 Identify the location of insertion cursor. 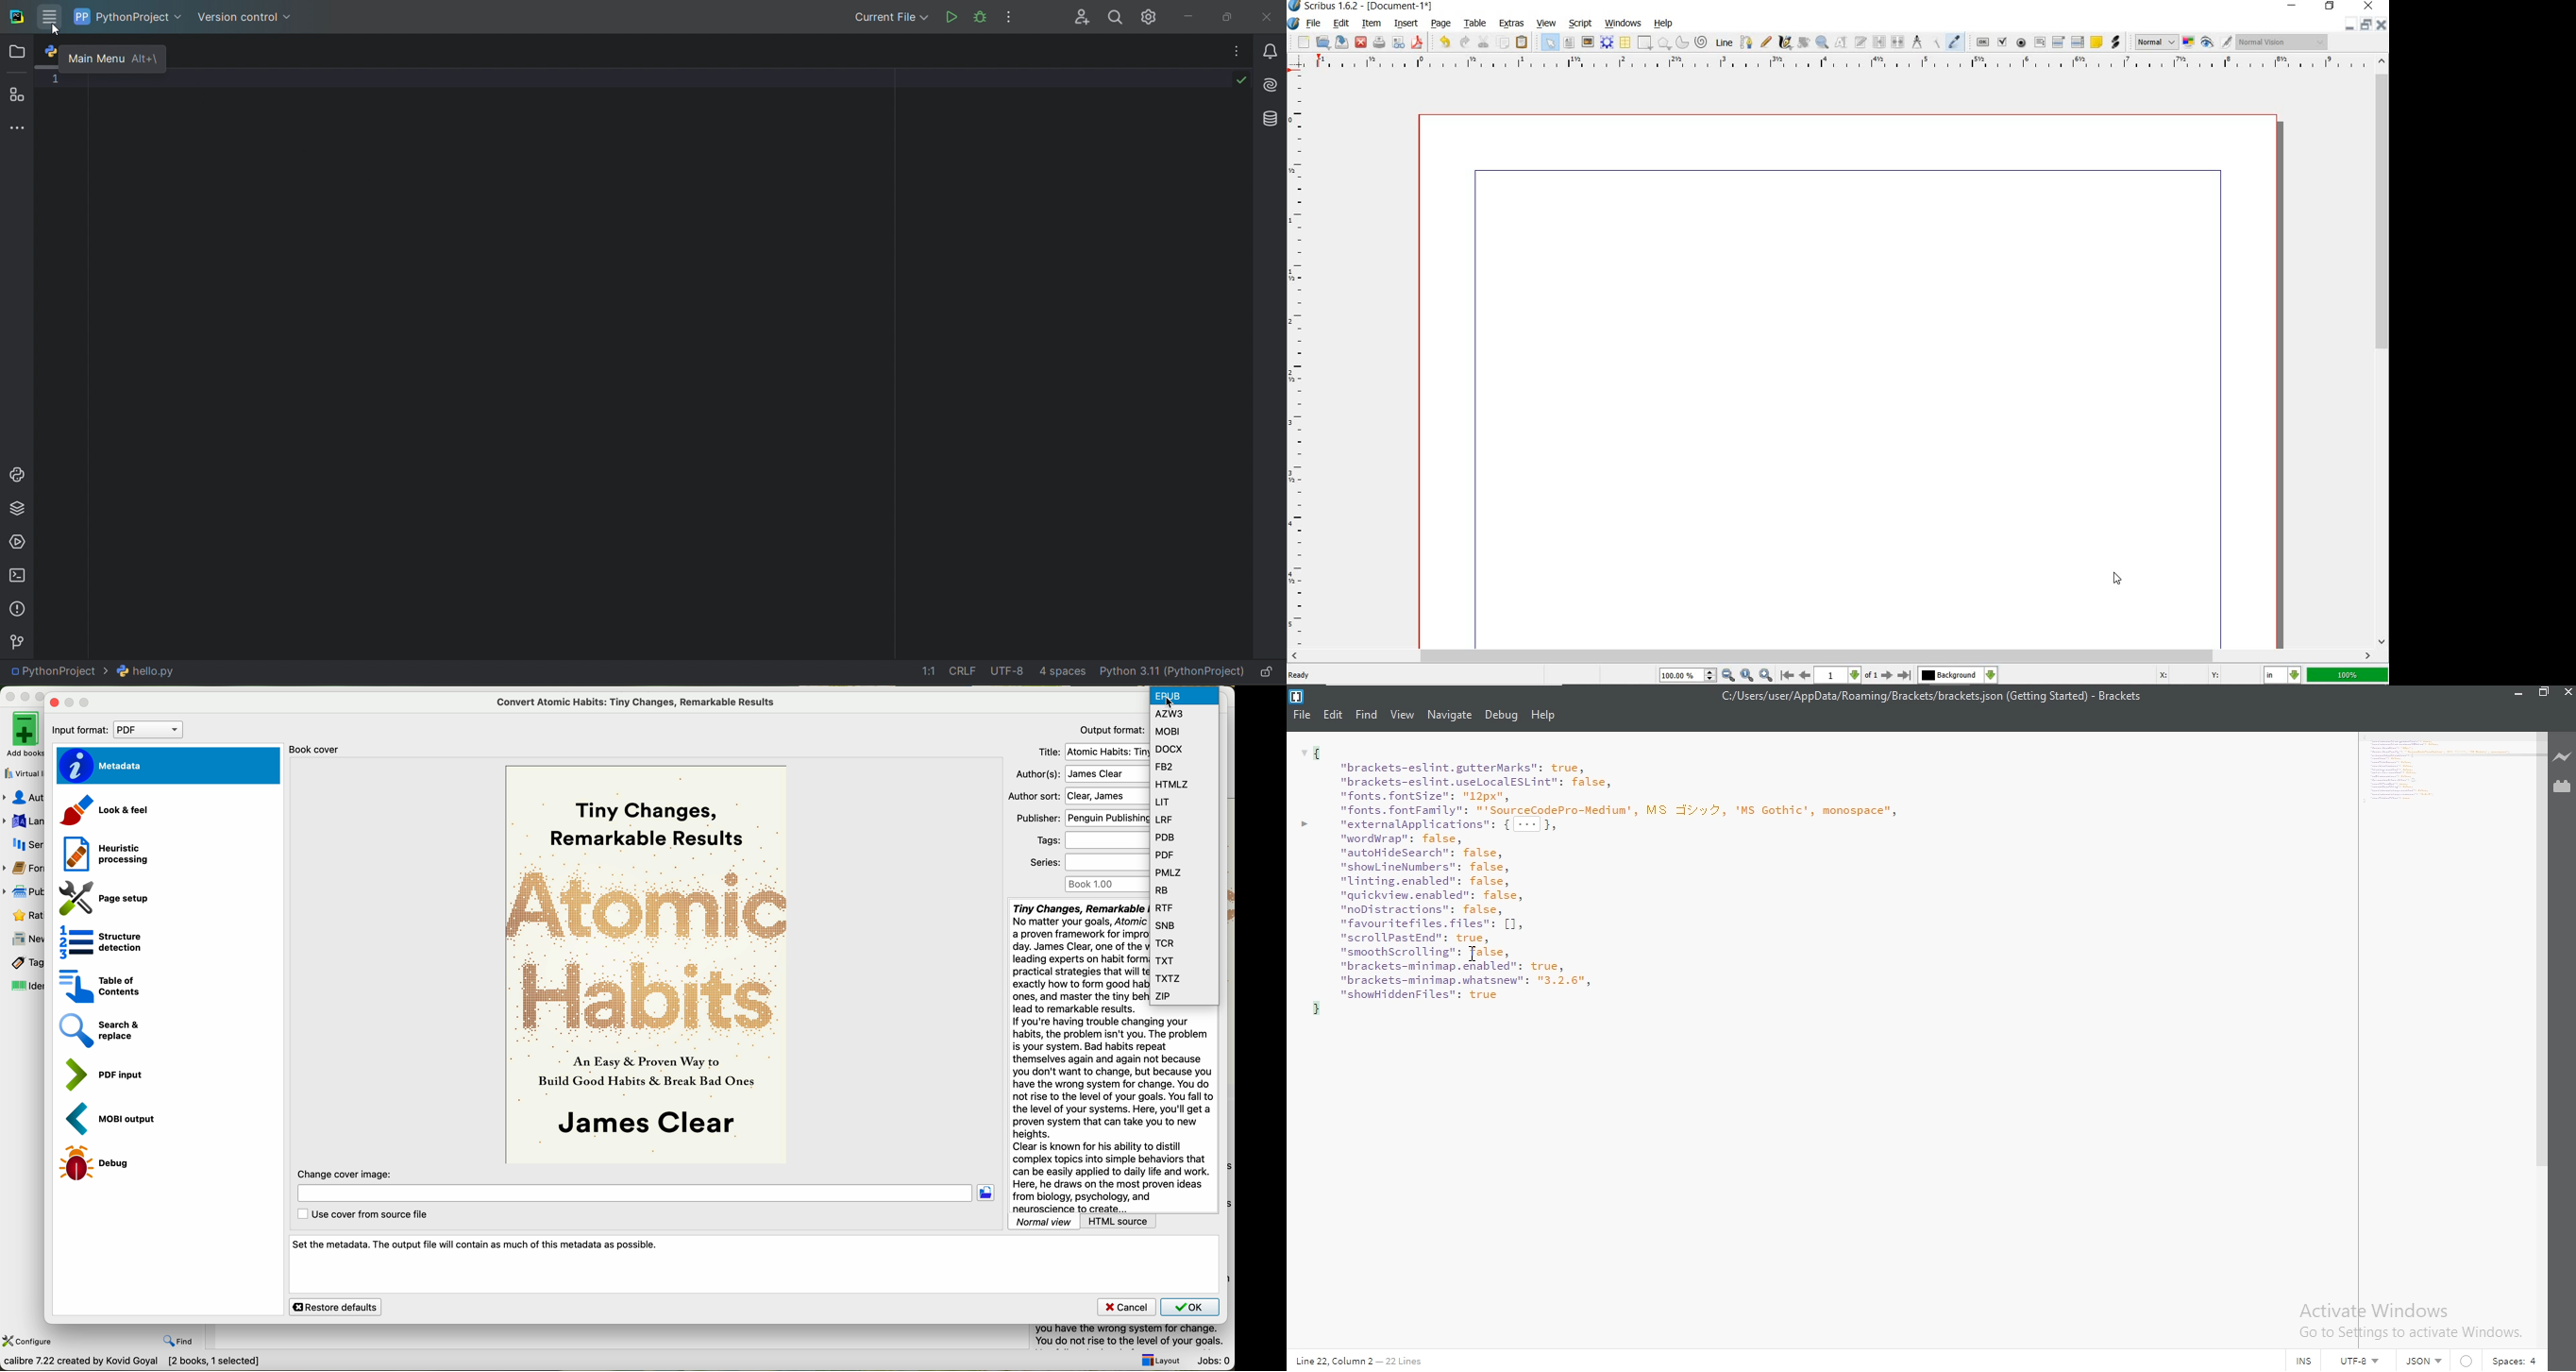
(1474, 956).